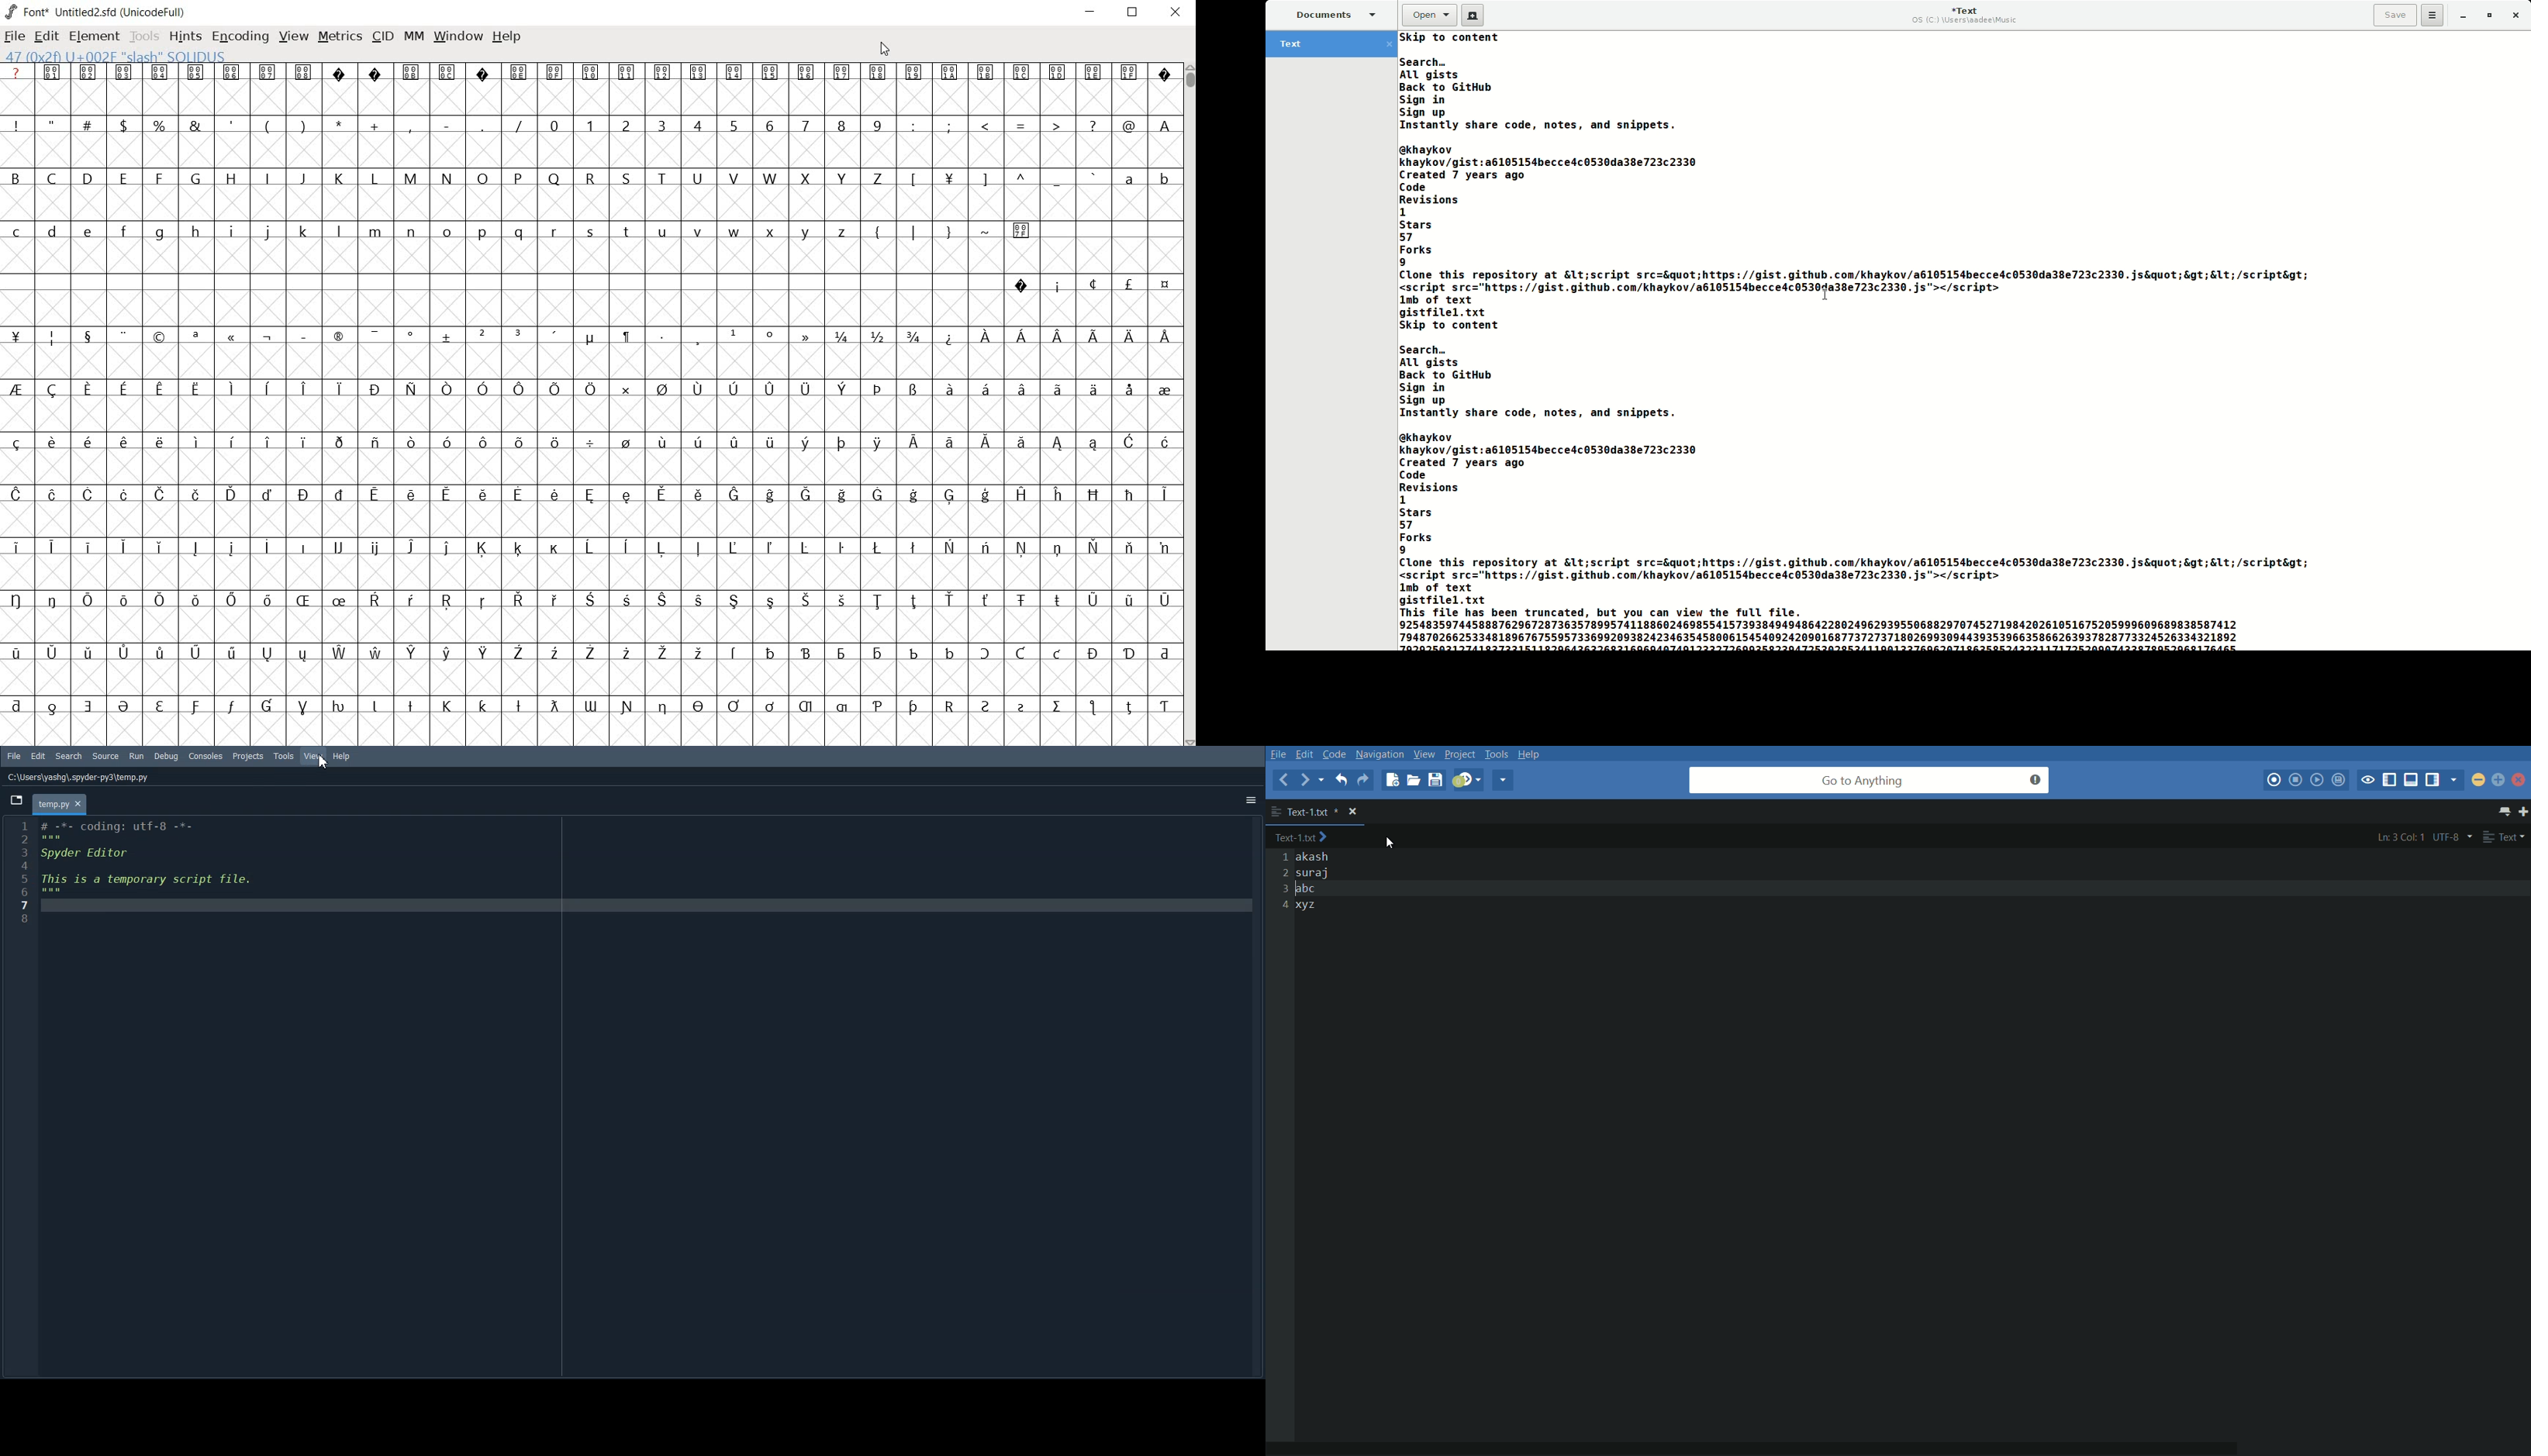 This screenshot has width=2548, height=1456. I want to click on close file, so click(1354, 812).